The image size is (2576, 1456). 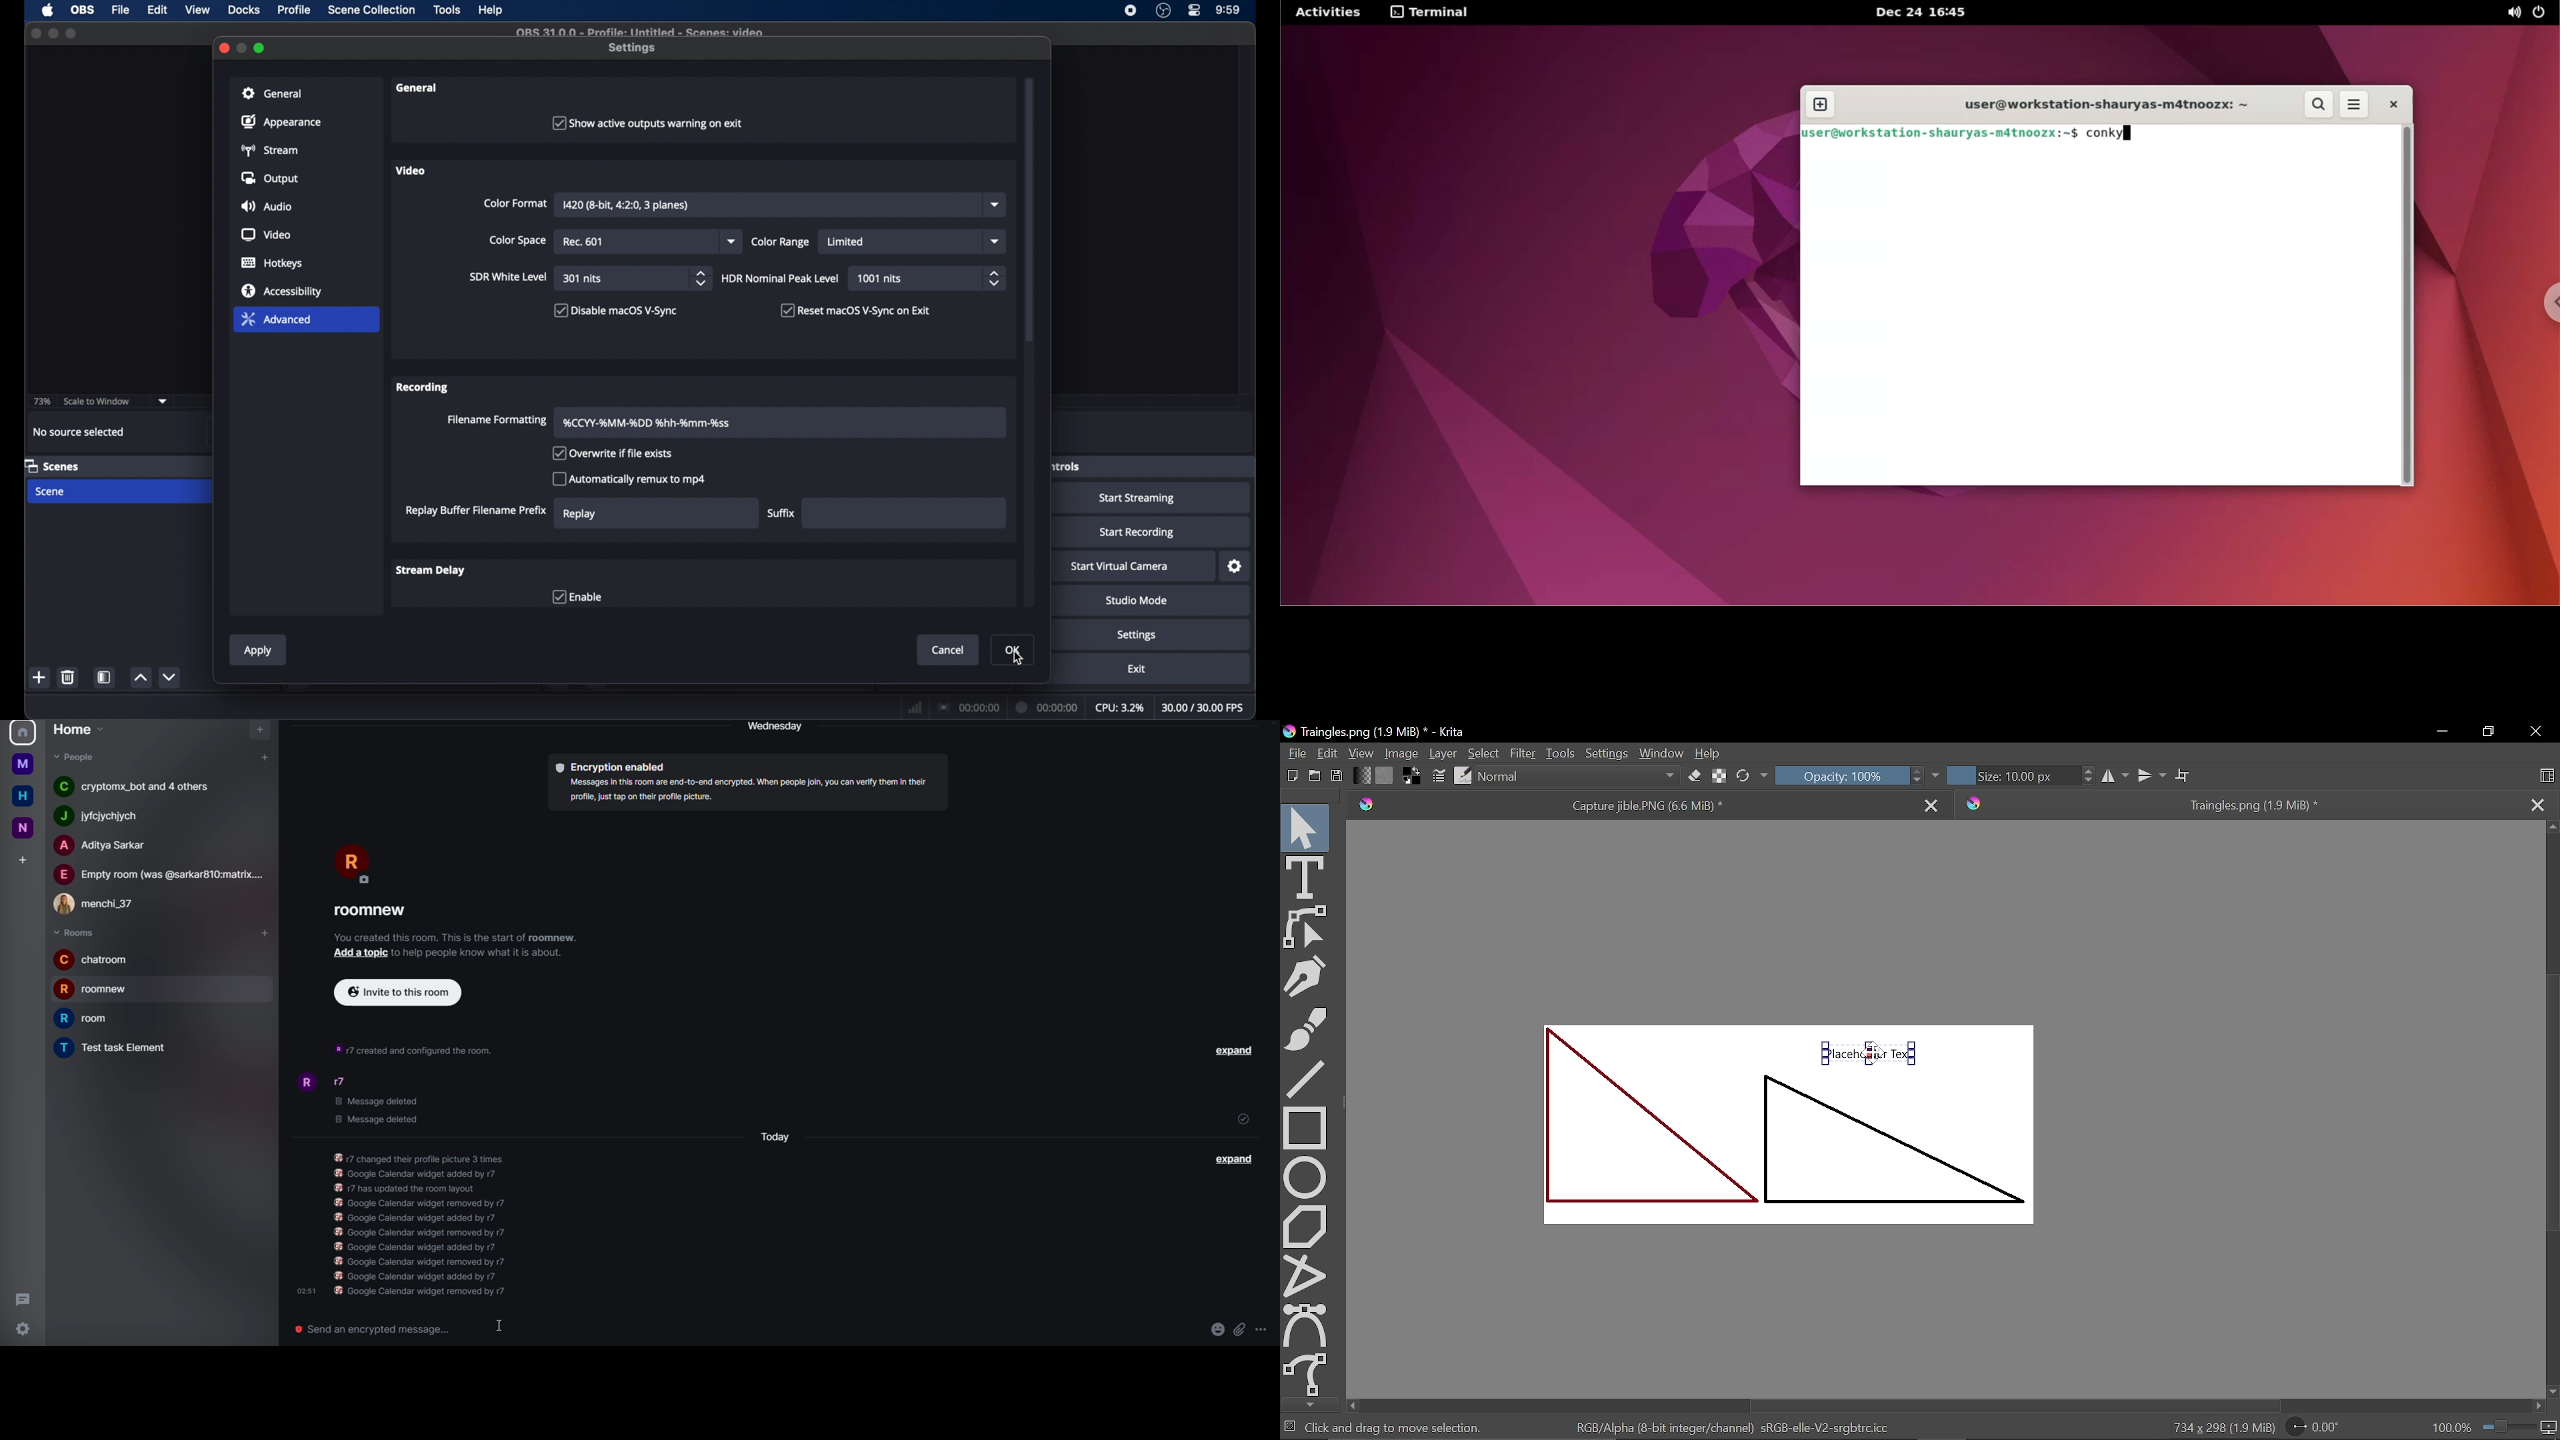 I want to click on room, so click(x=89, y=1020).